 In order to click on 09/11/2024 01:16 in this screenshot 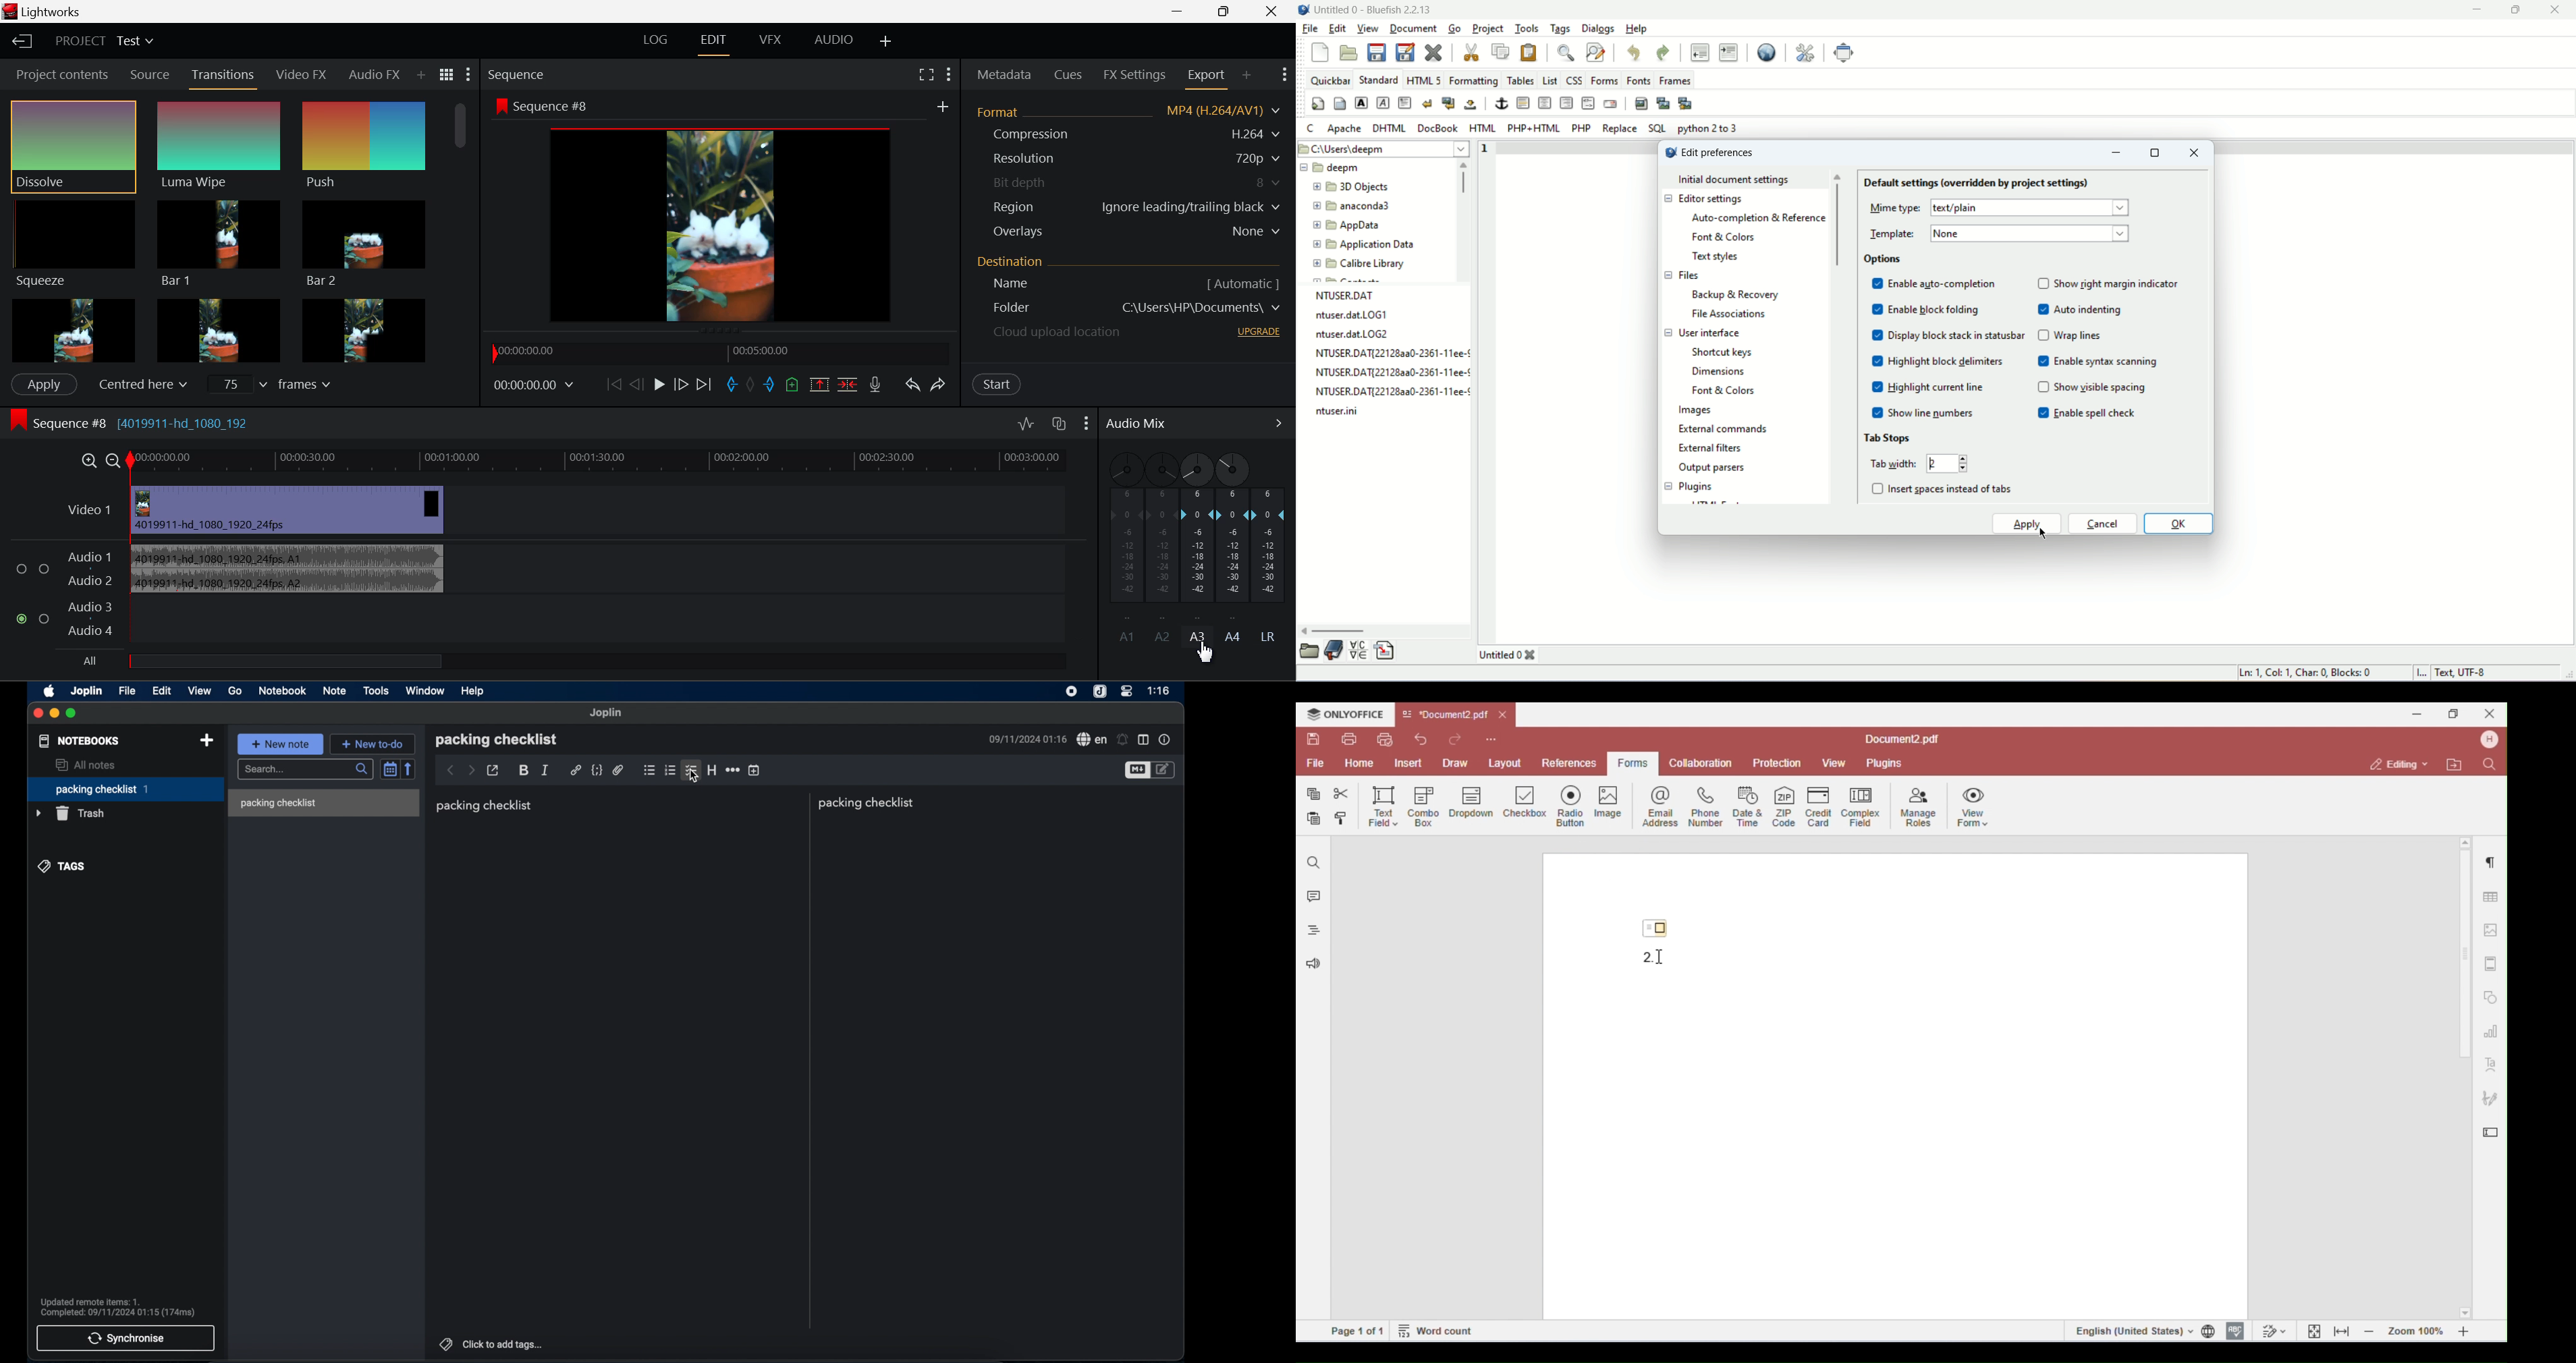, I will do `click(1026, 740)`.